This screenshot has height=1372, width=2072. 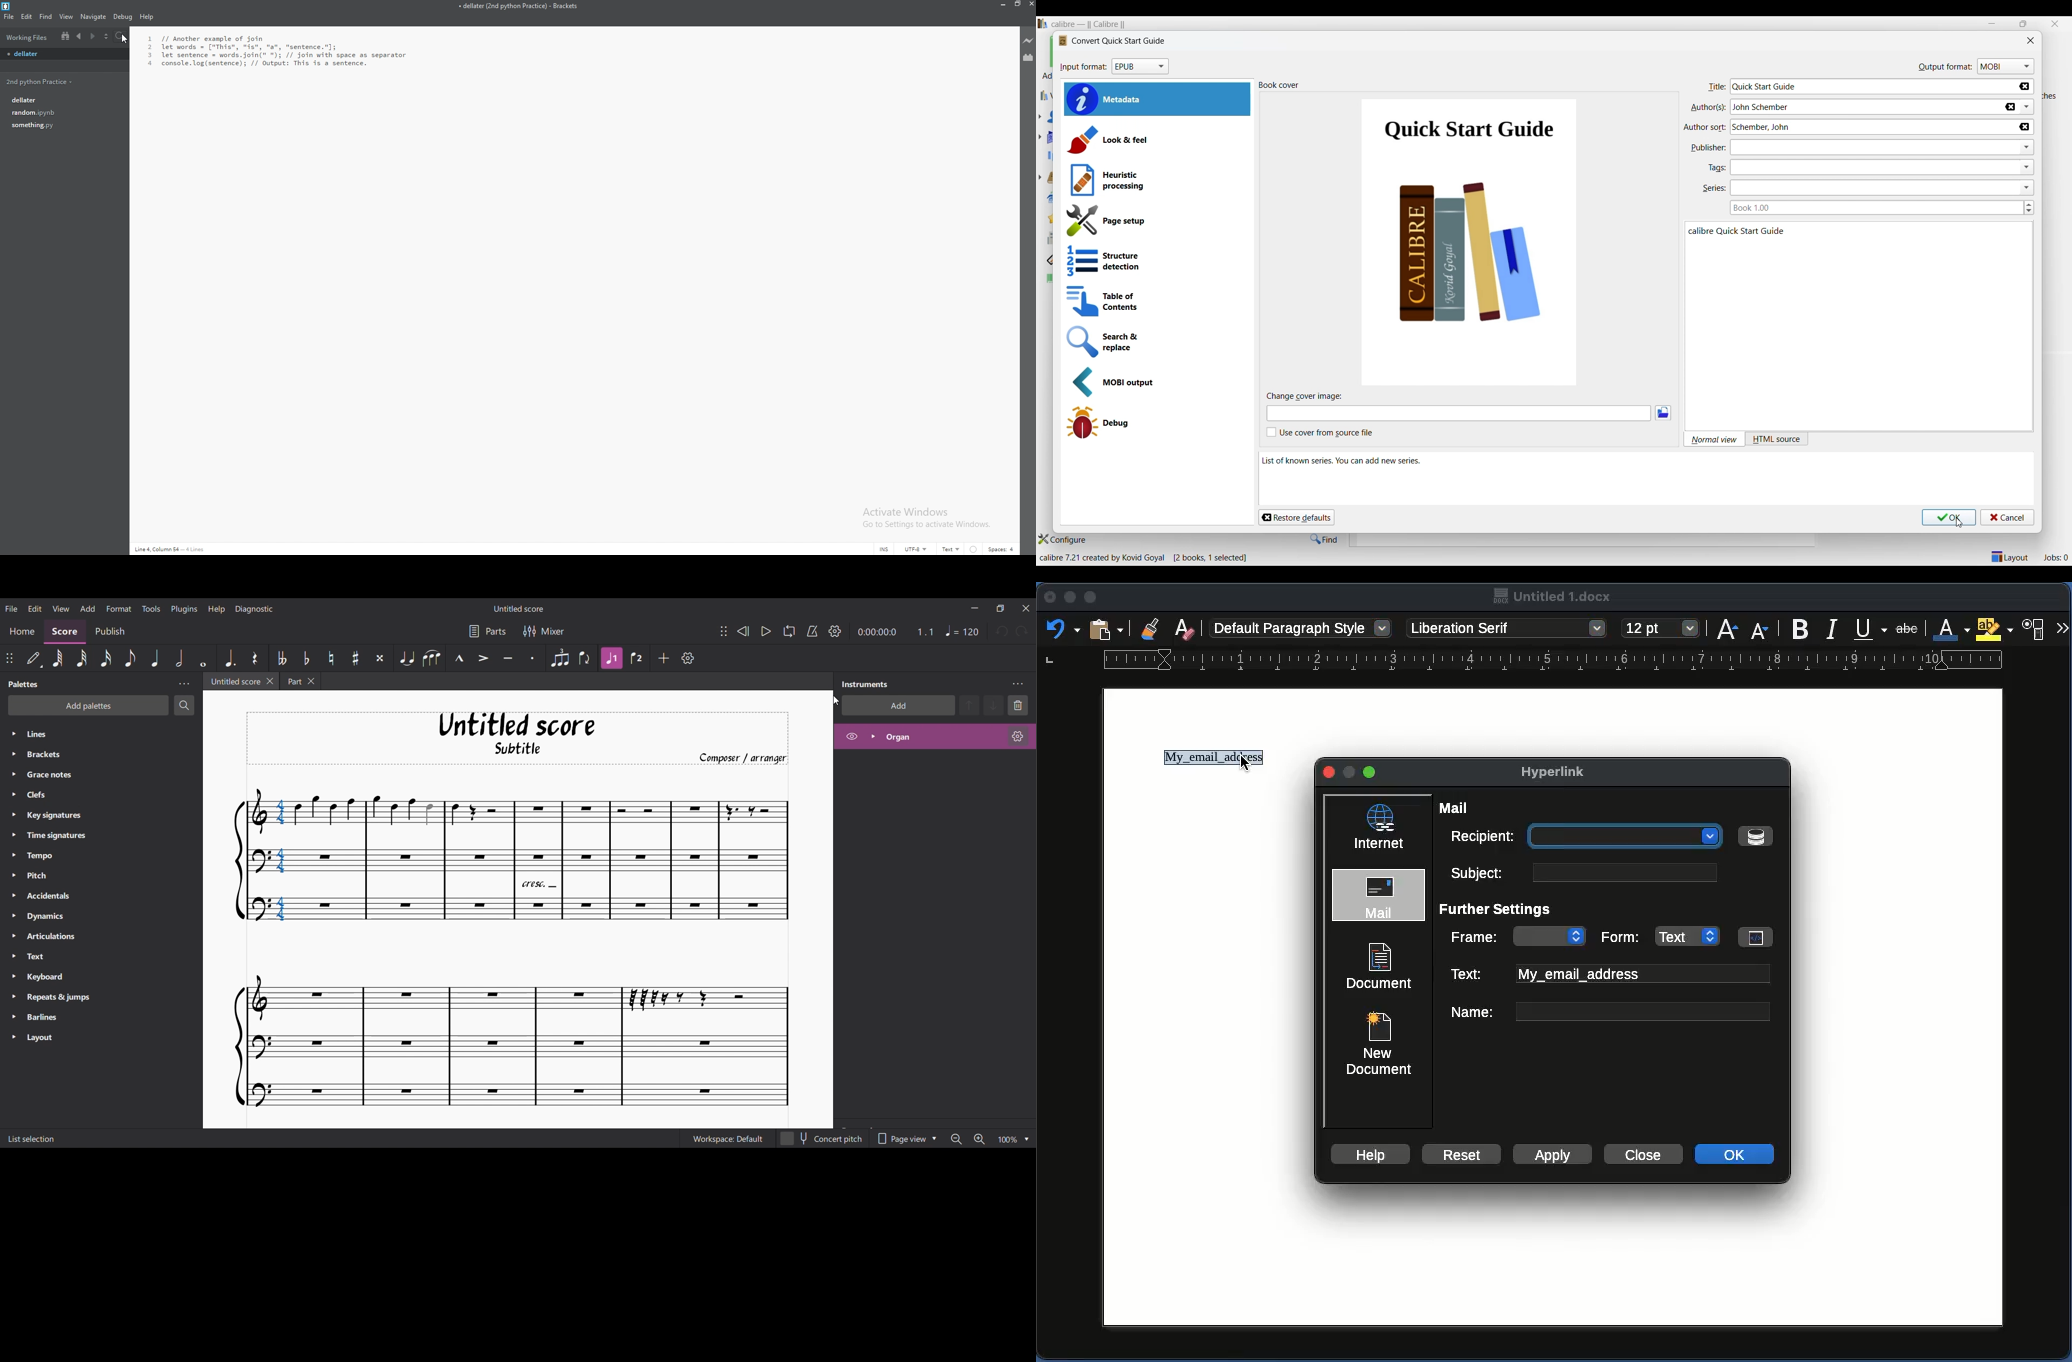 I want to click on Increase/Decrease book series number, so click(x=2029, y=208).